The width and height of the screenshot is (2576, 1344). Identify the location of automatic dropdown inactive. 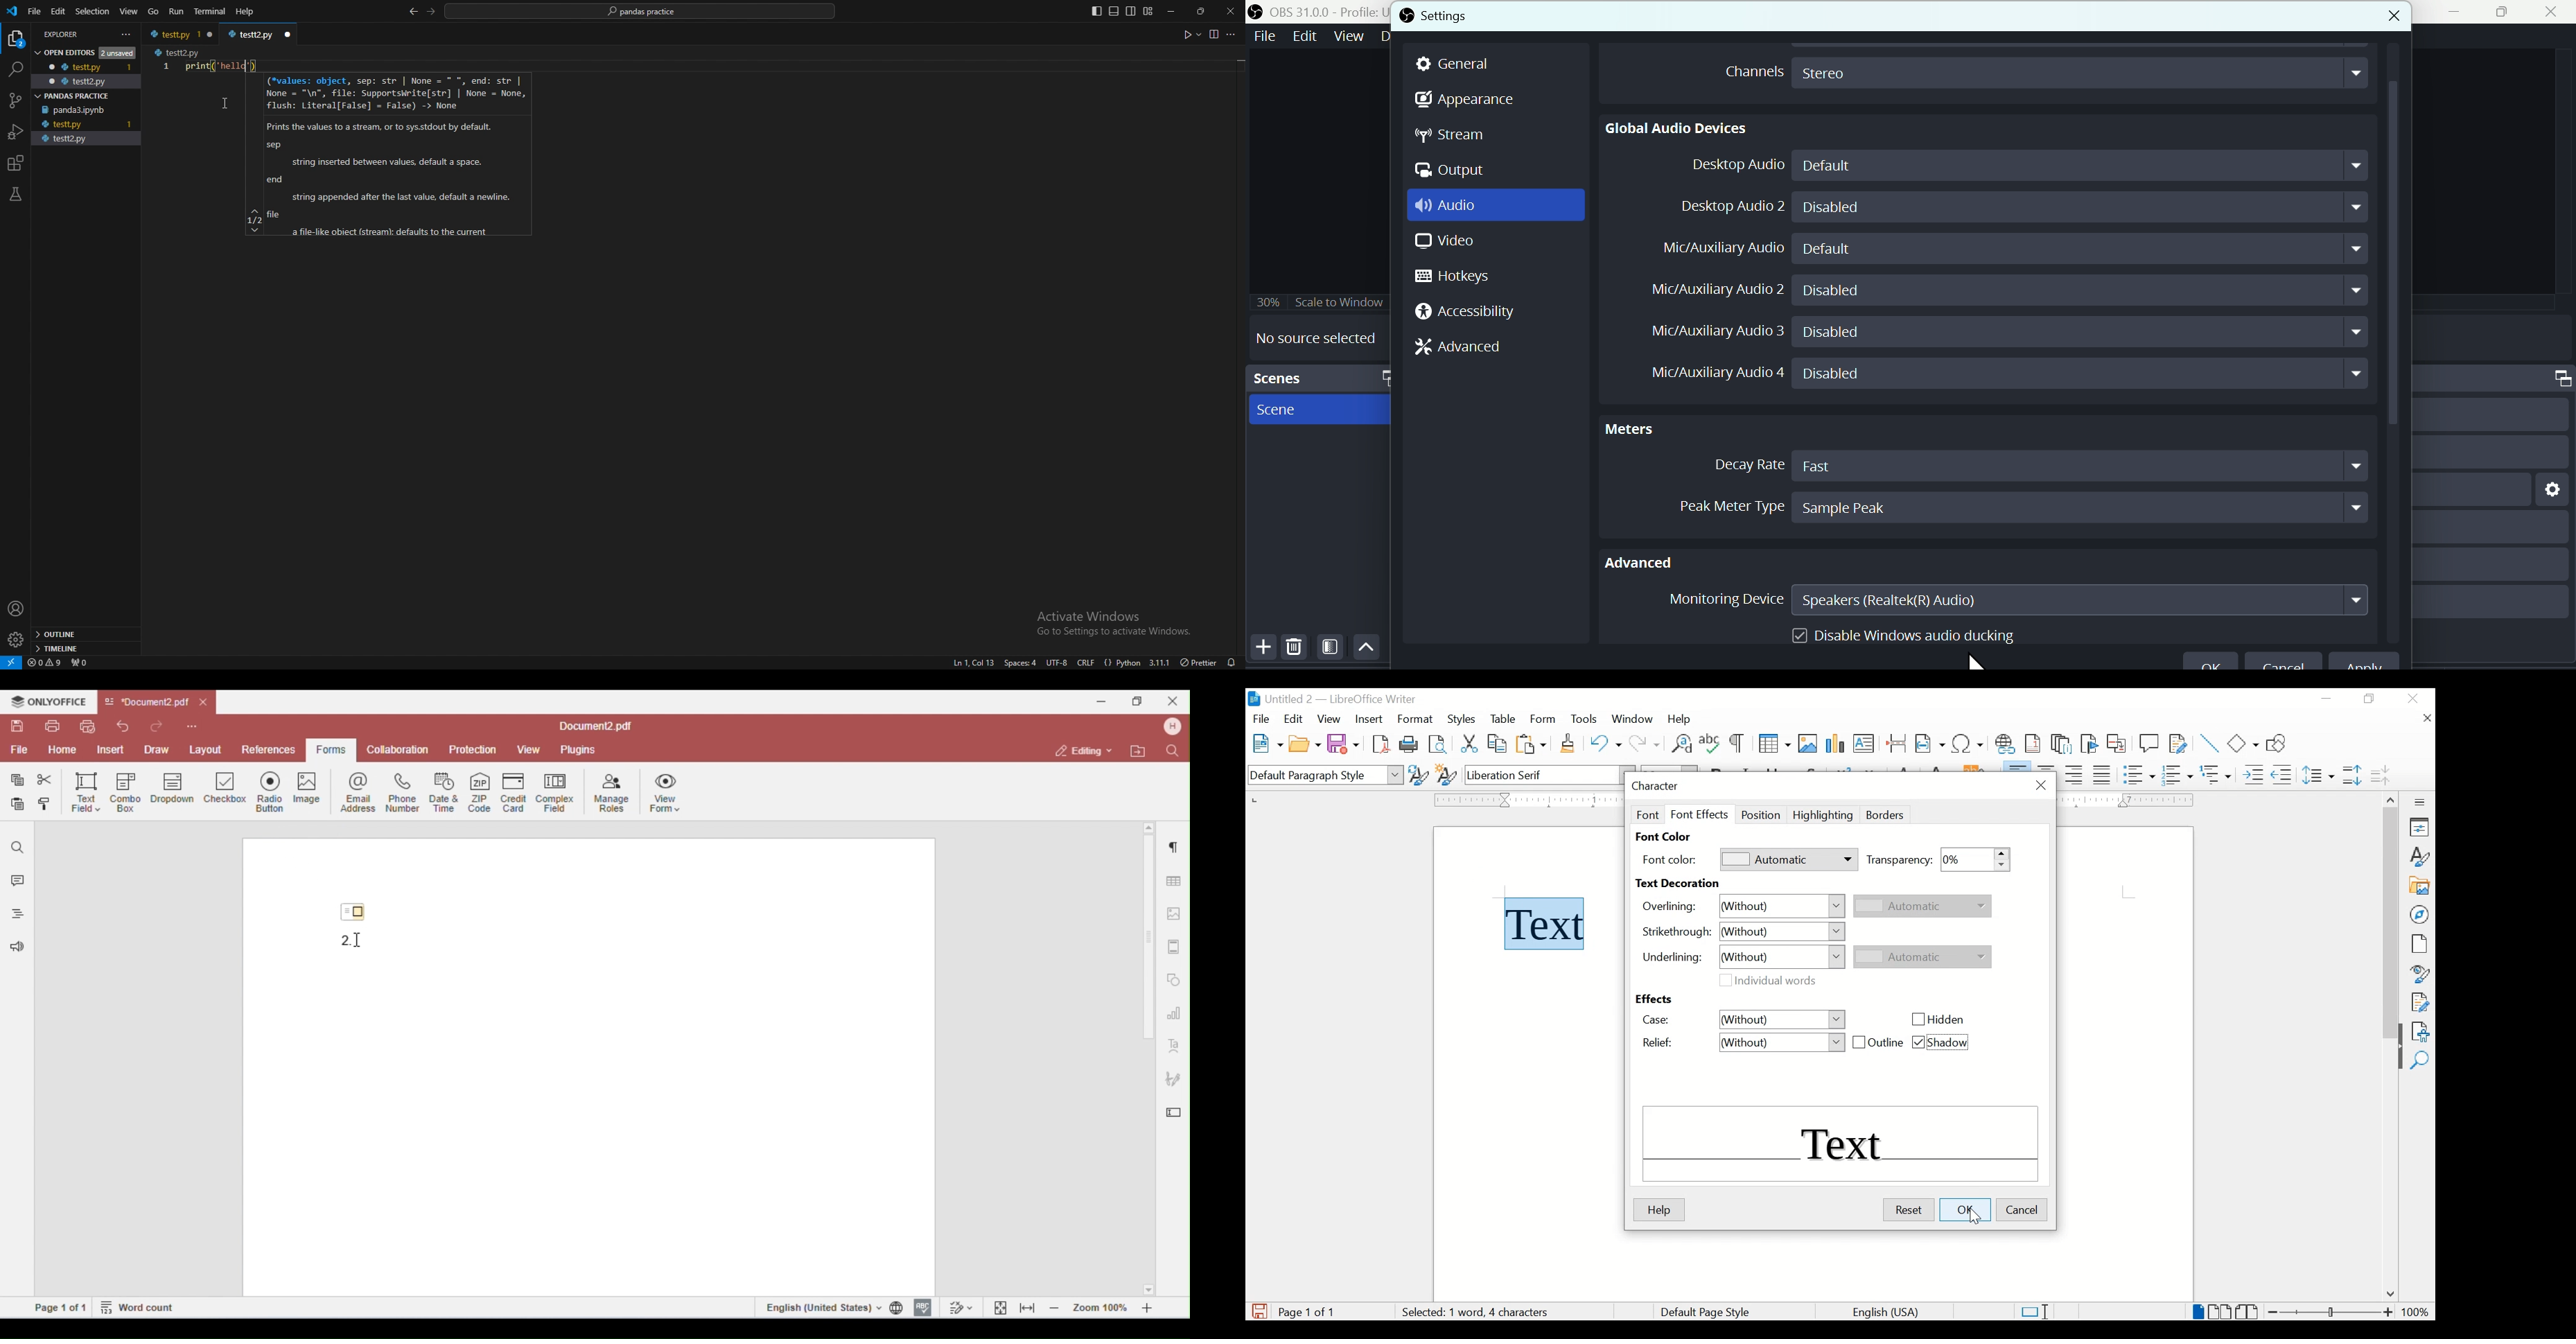
(1922, 906).